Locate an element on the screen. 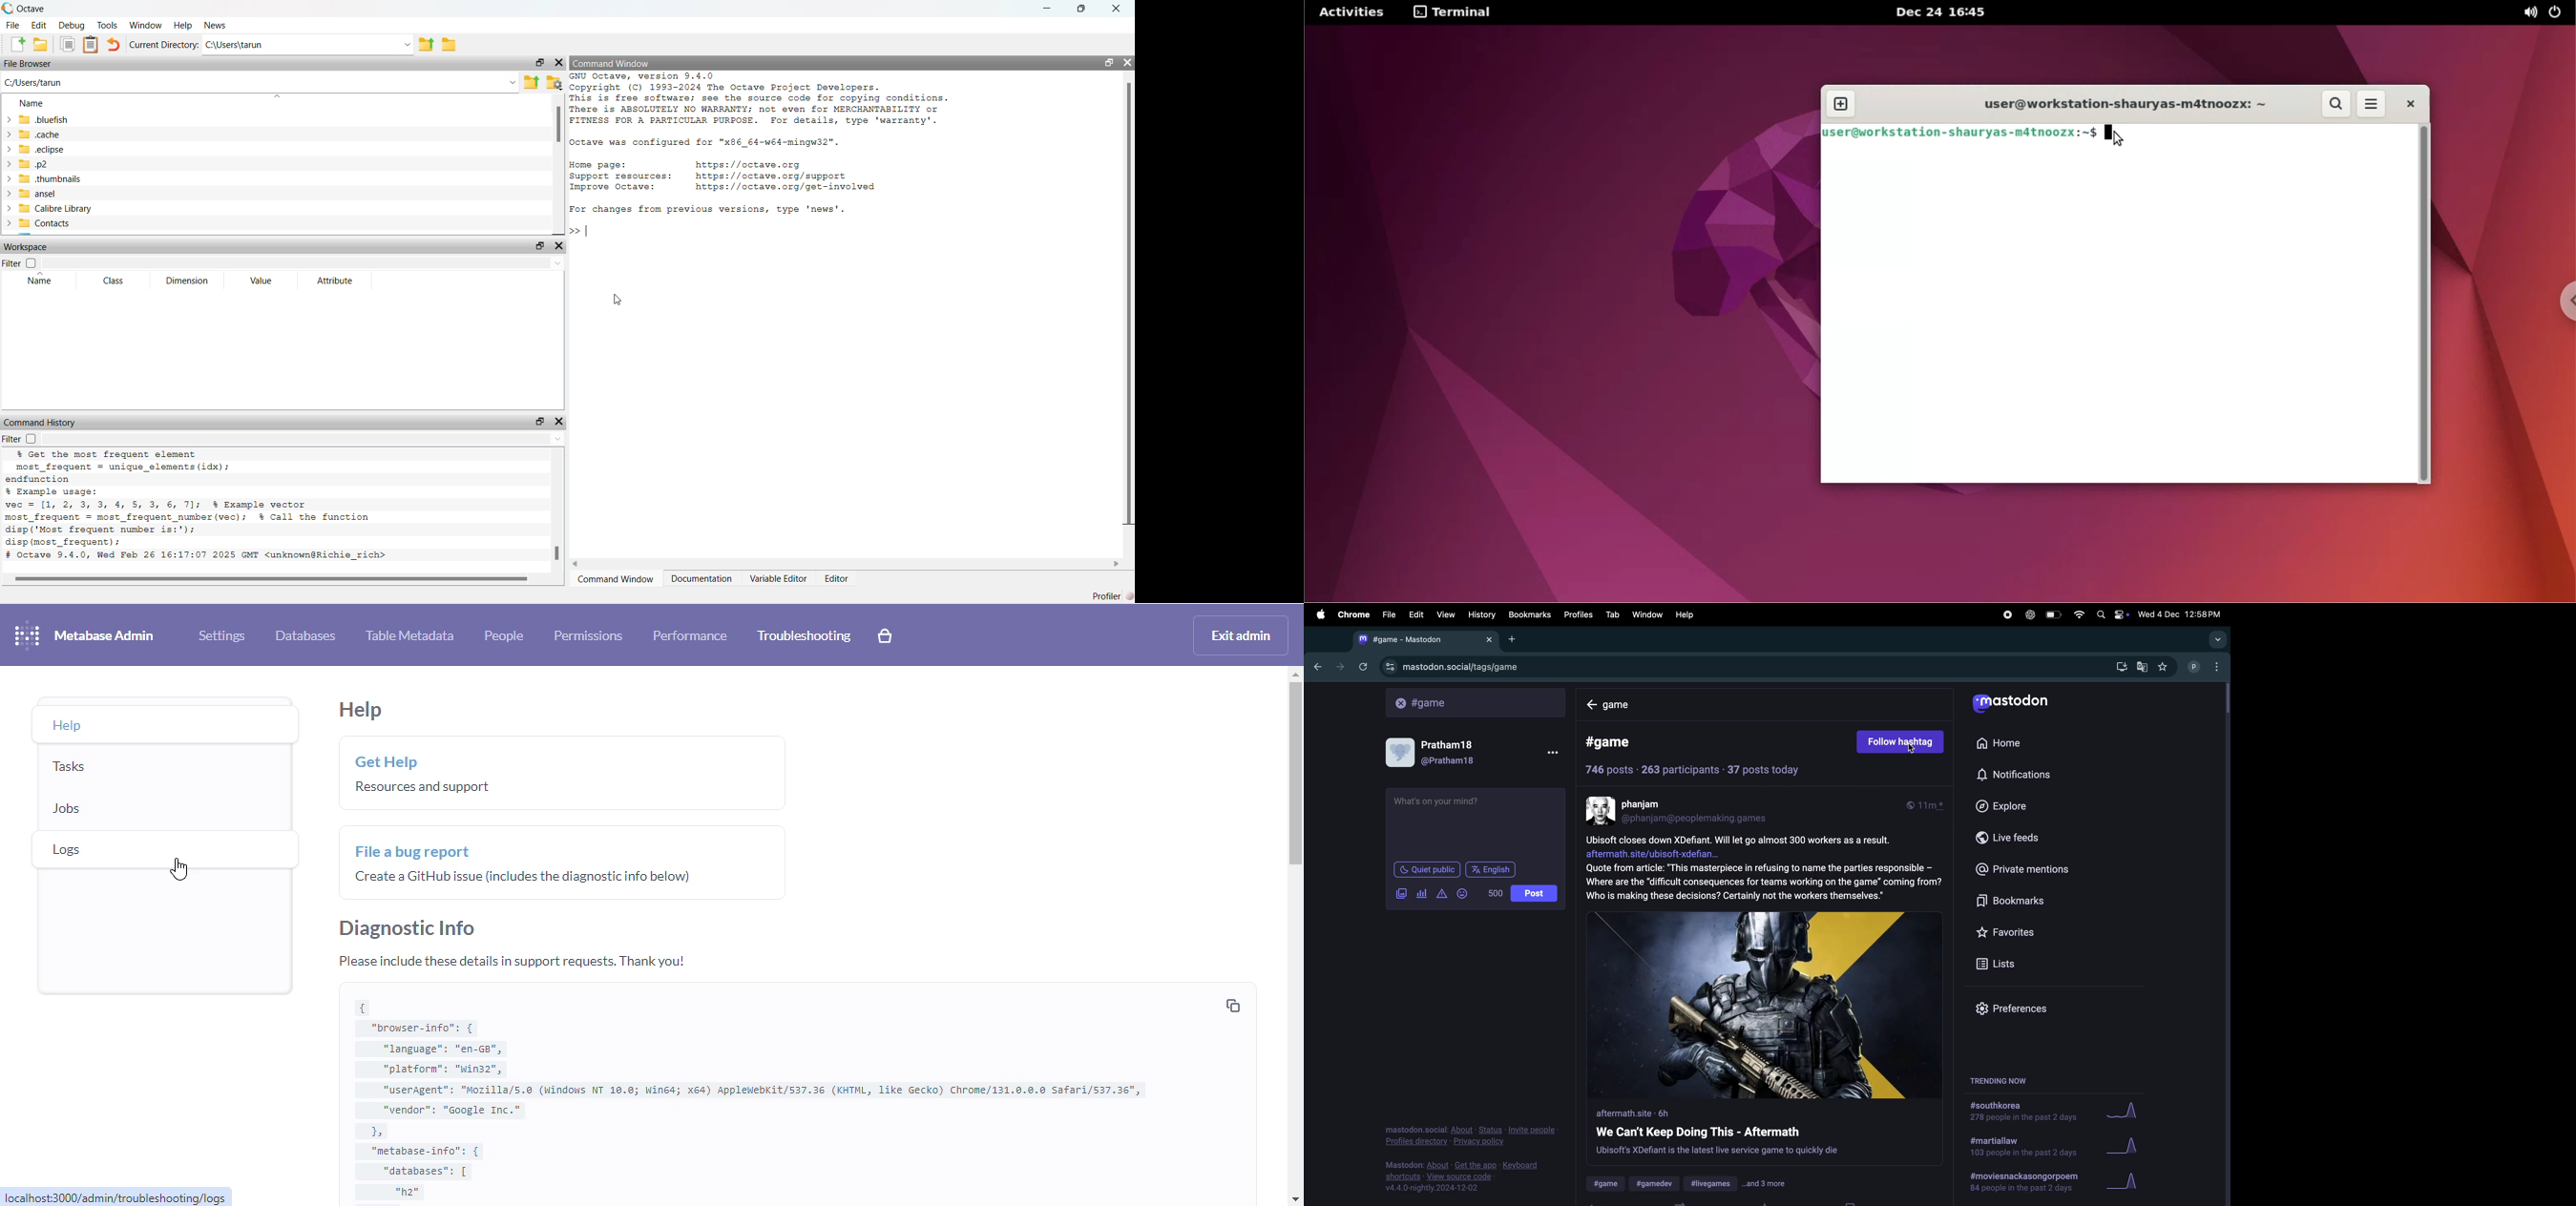 Image resolution: width=2576 pixels, height=1232 pixels. close is located at coordinates (1116, 8).